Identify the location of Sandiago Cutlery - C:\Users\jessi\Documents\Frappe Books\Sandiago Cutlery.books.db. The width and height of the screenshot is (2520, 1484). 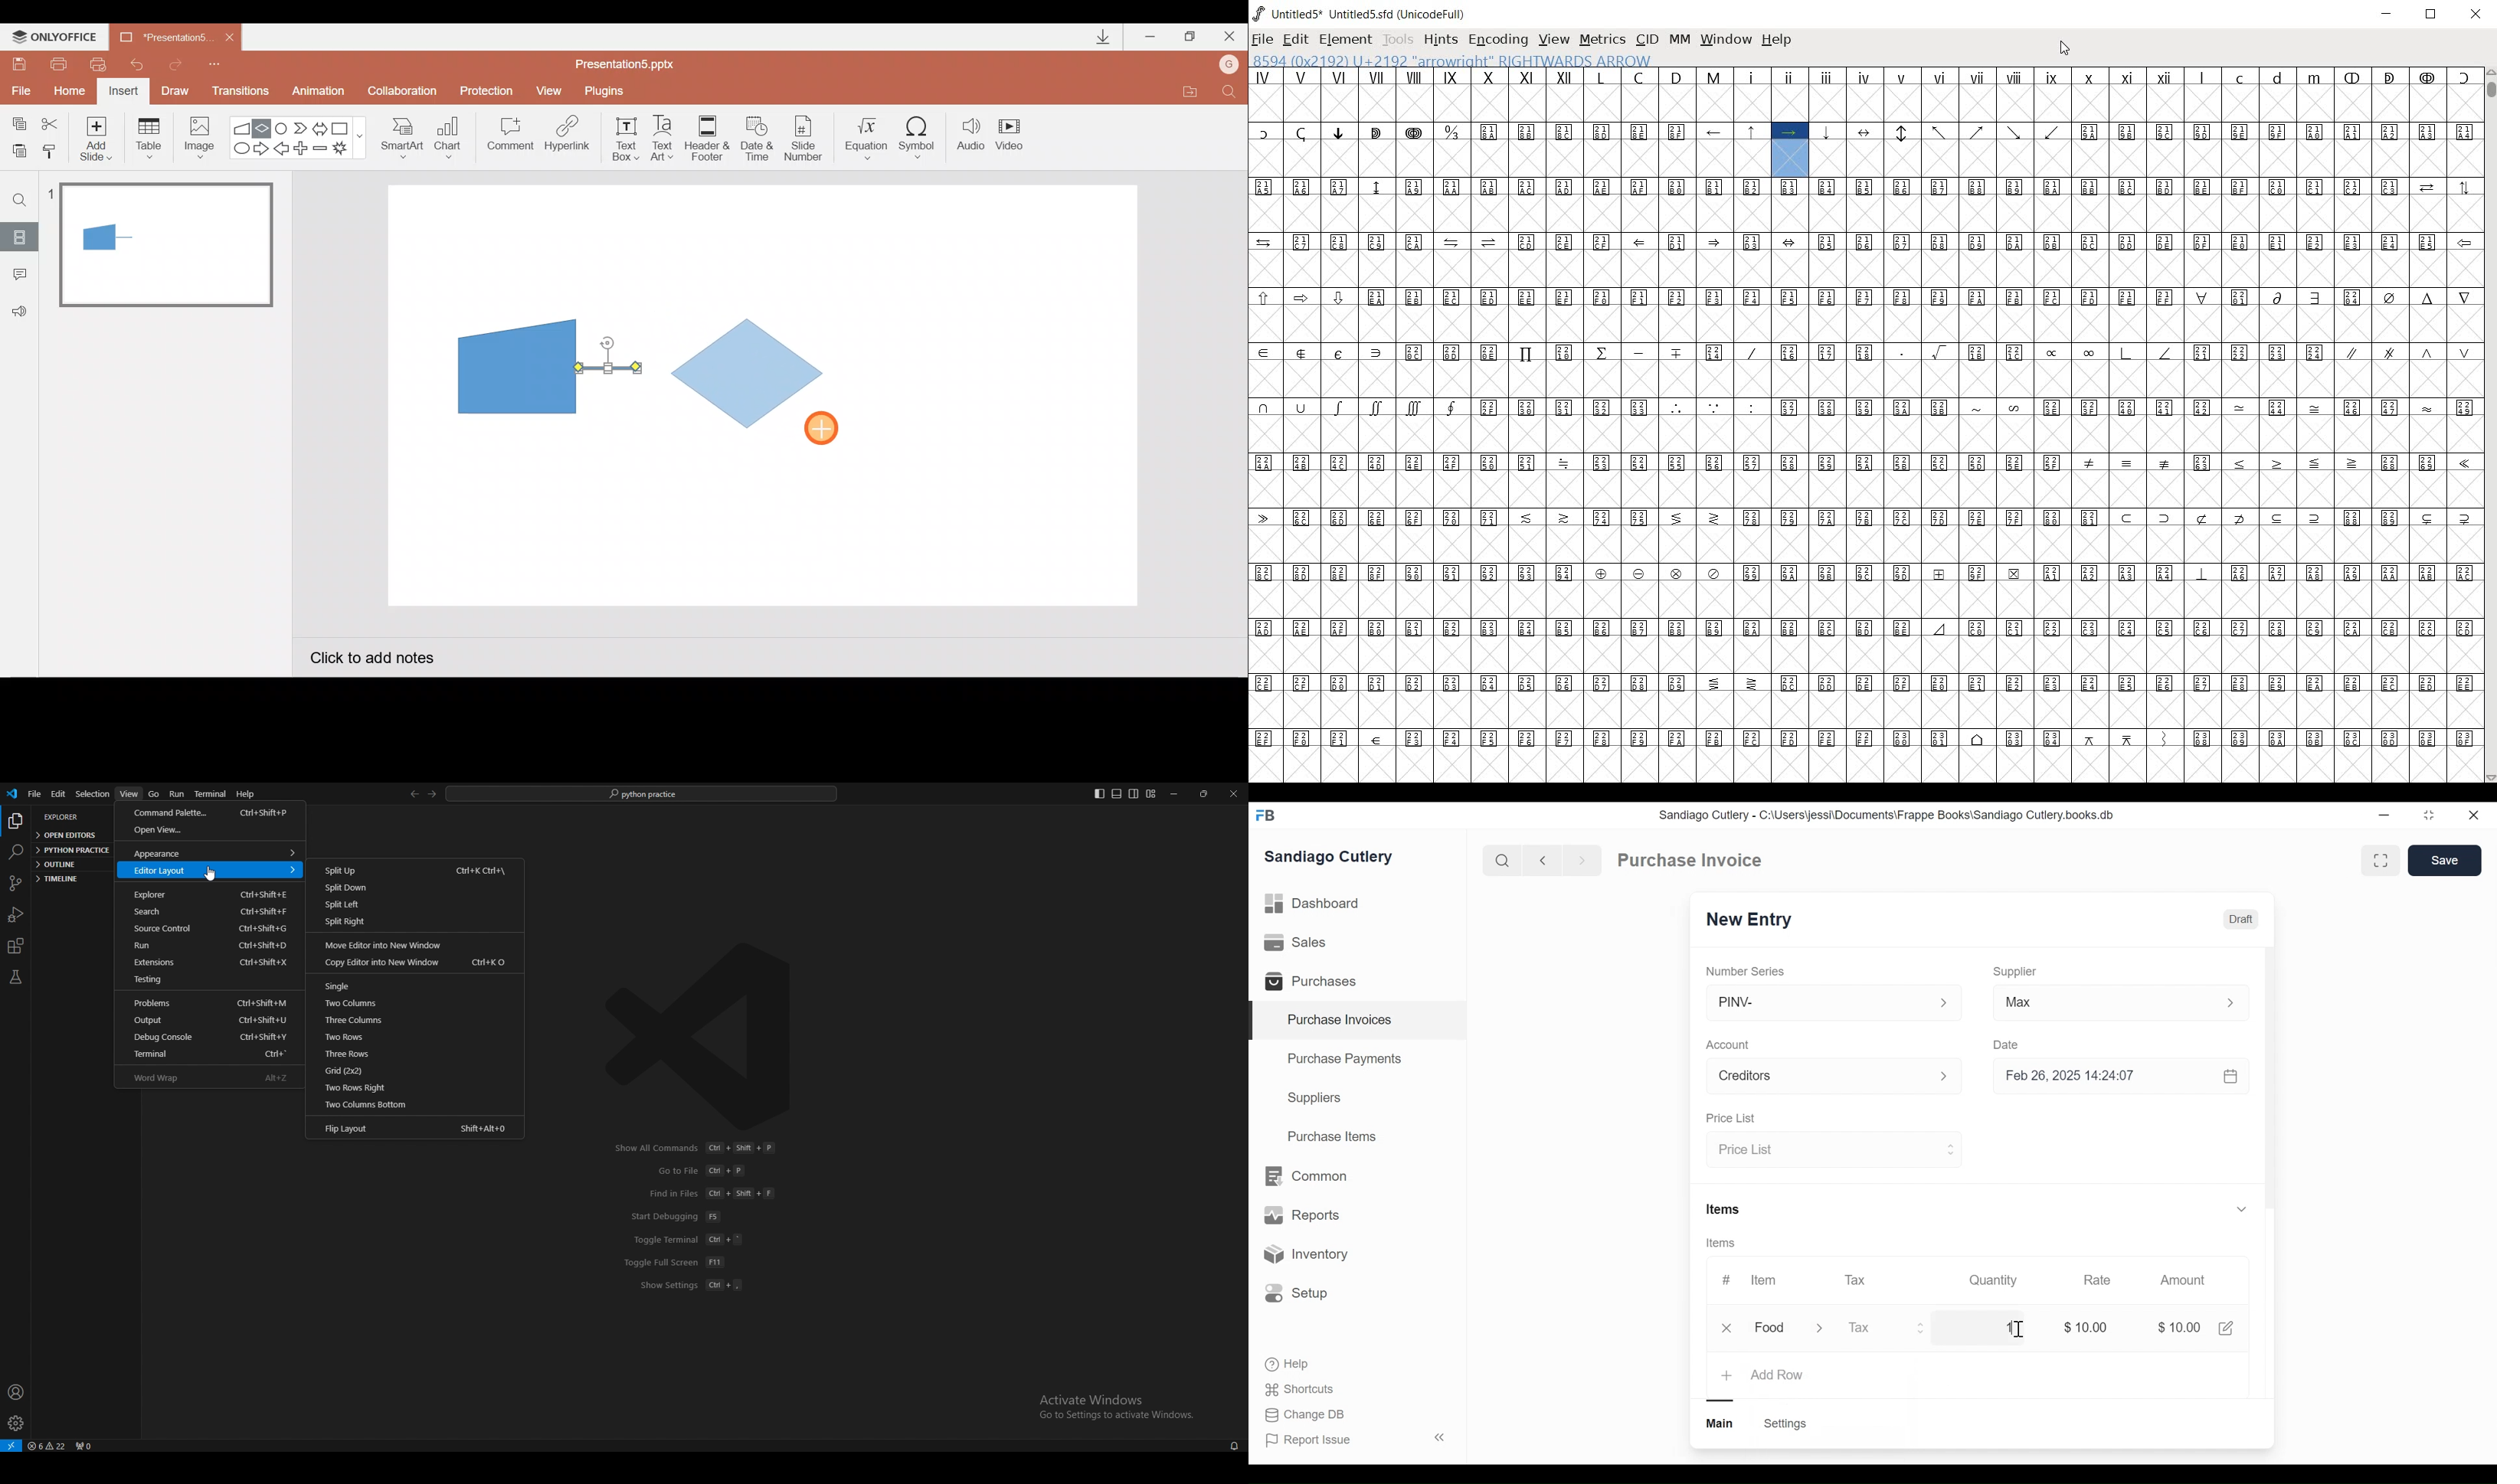
(1887, 815).